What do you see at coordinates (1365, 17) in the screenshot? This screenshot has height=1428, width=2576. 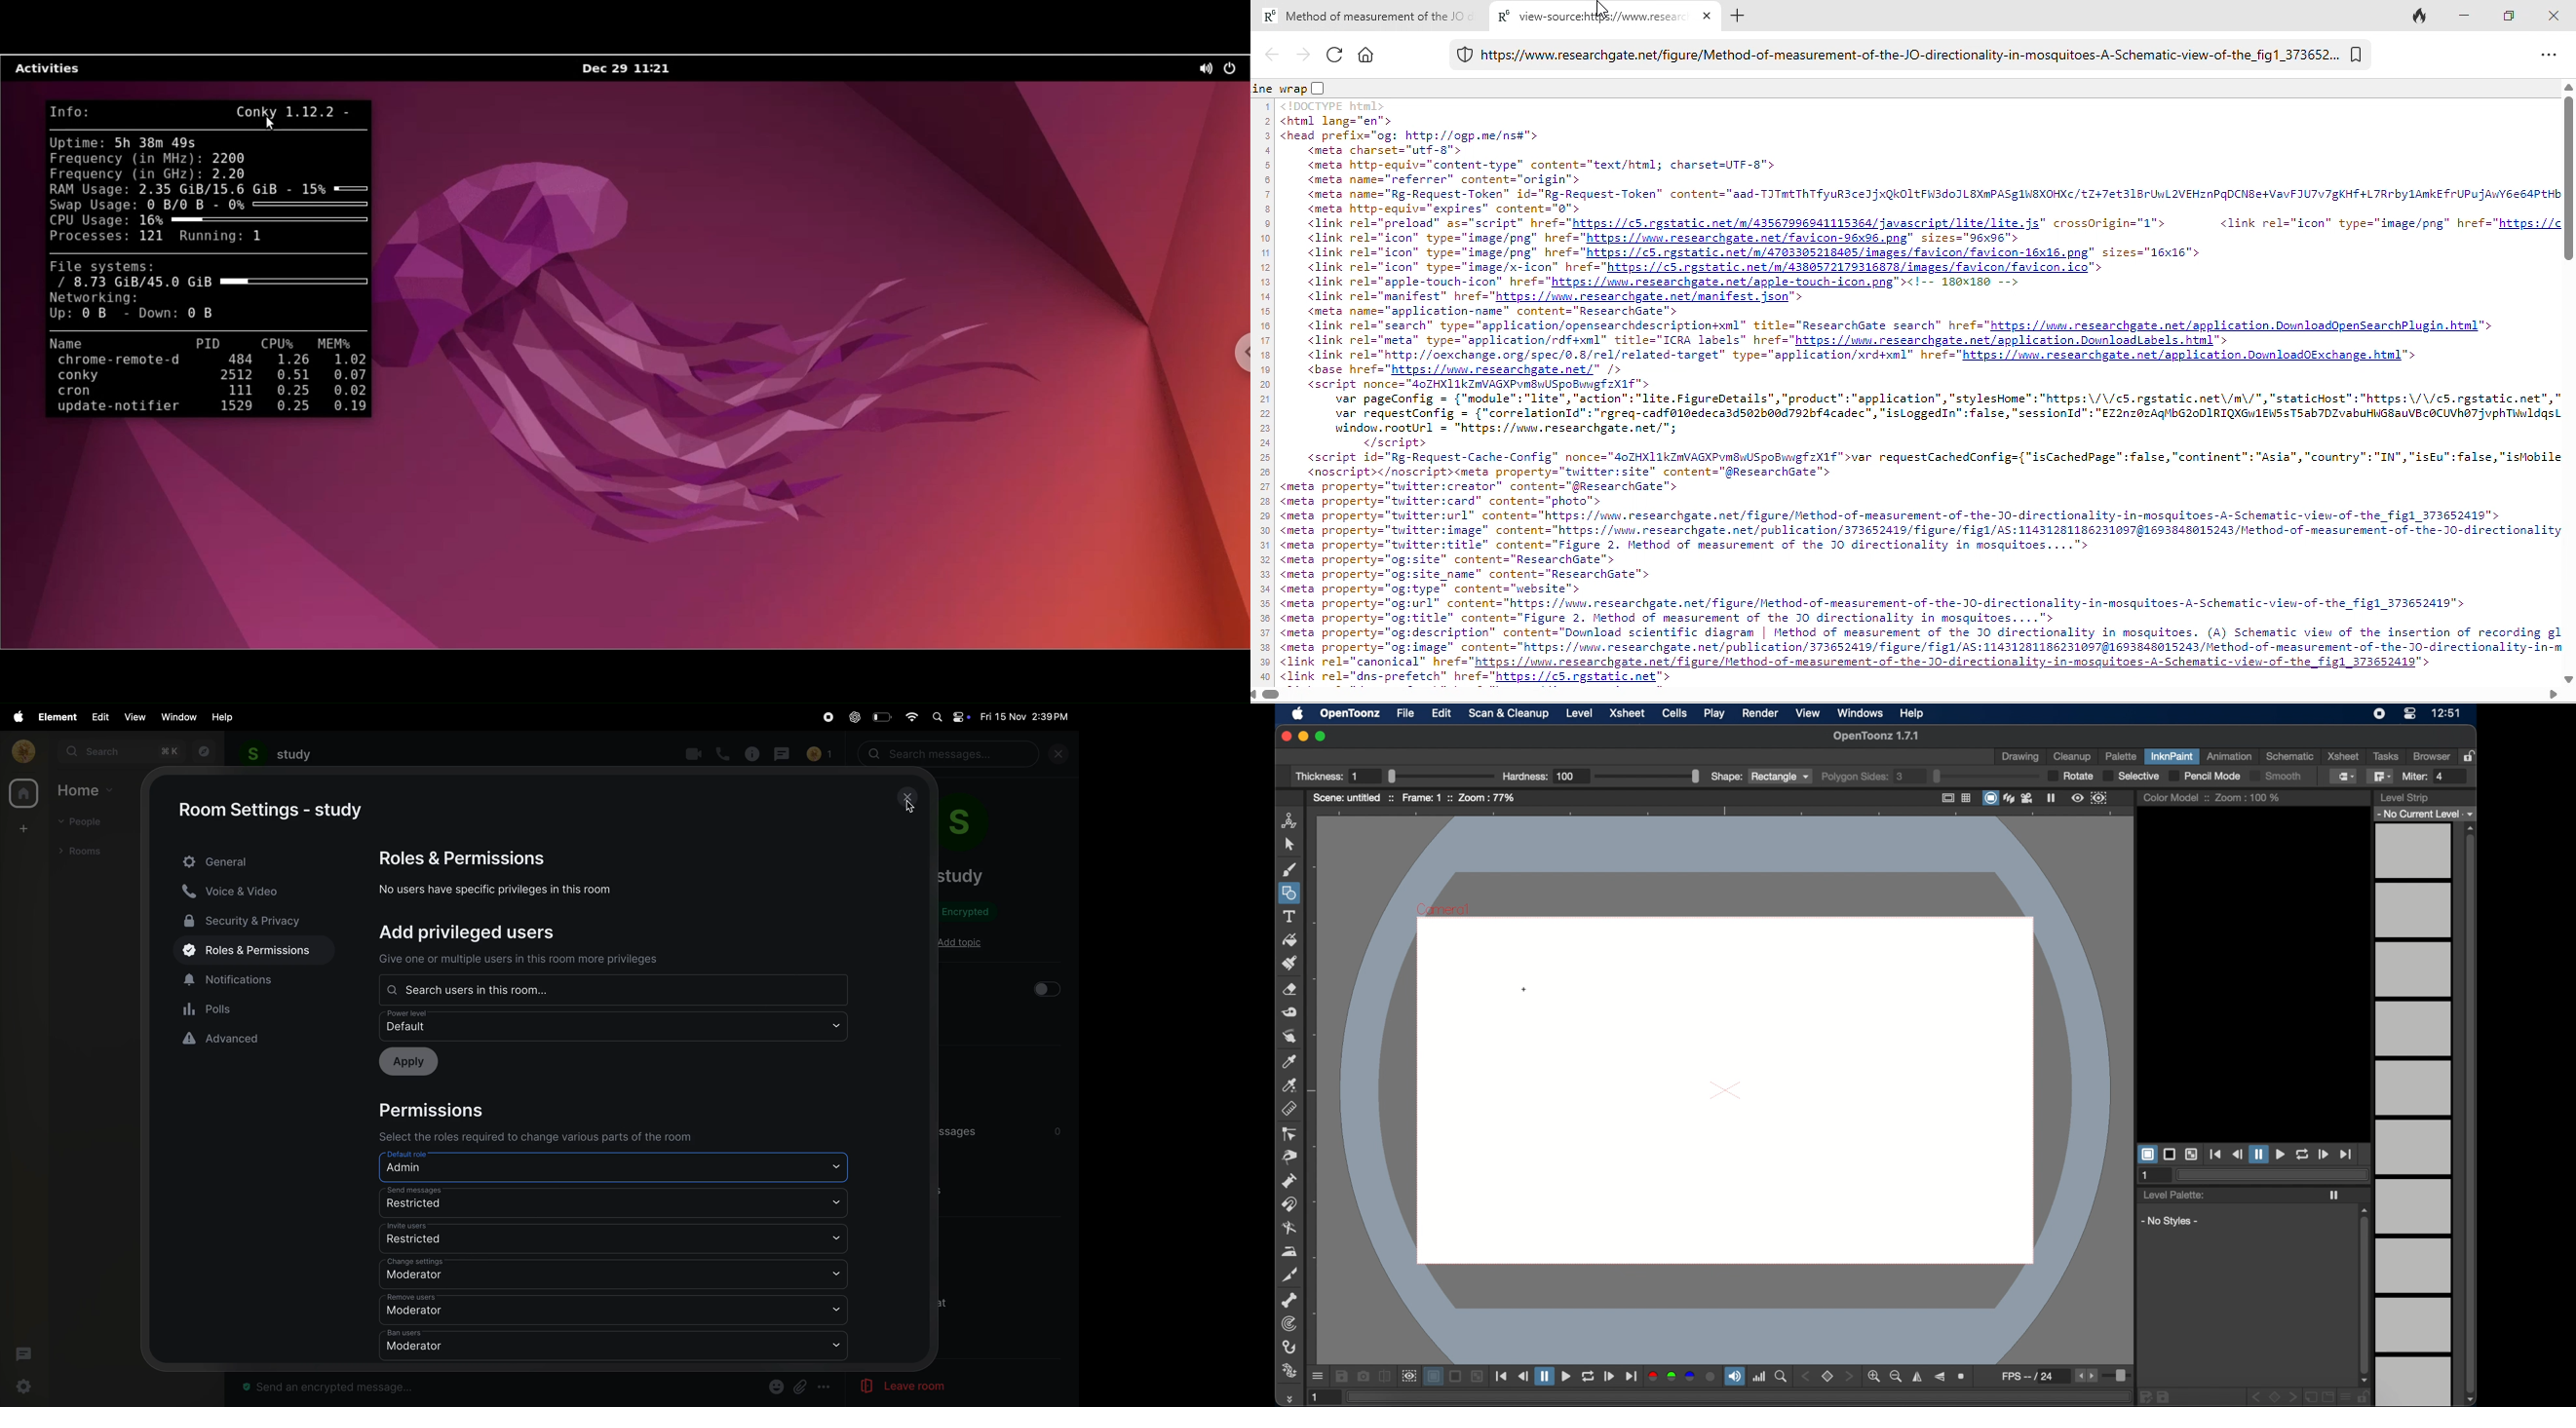 I see `R® Method of measurement of the JC` at bounding box center [1365, 17].